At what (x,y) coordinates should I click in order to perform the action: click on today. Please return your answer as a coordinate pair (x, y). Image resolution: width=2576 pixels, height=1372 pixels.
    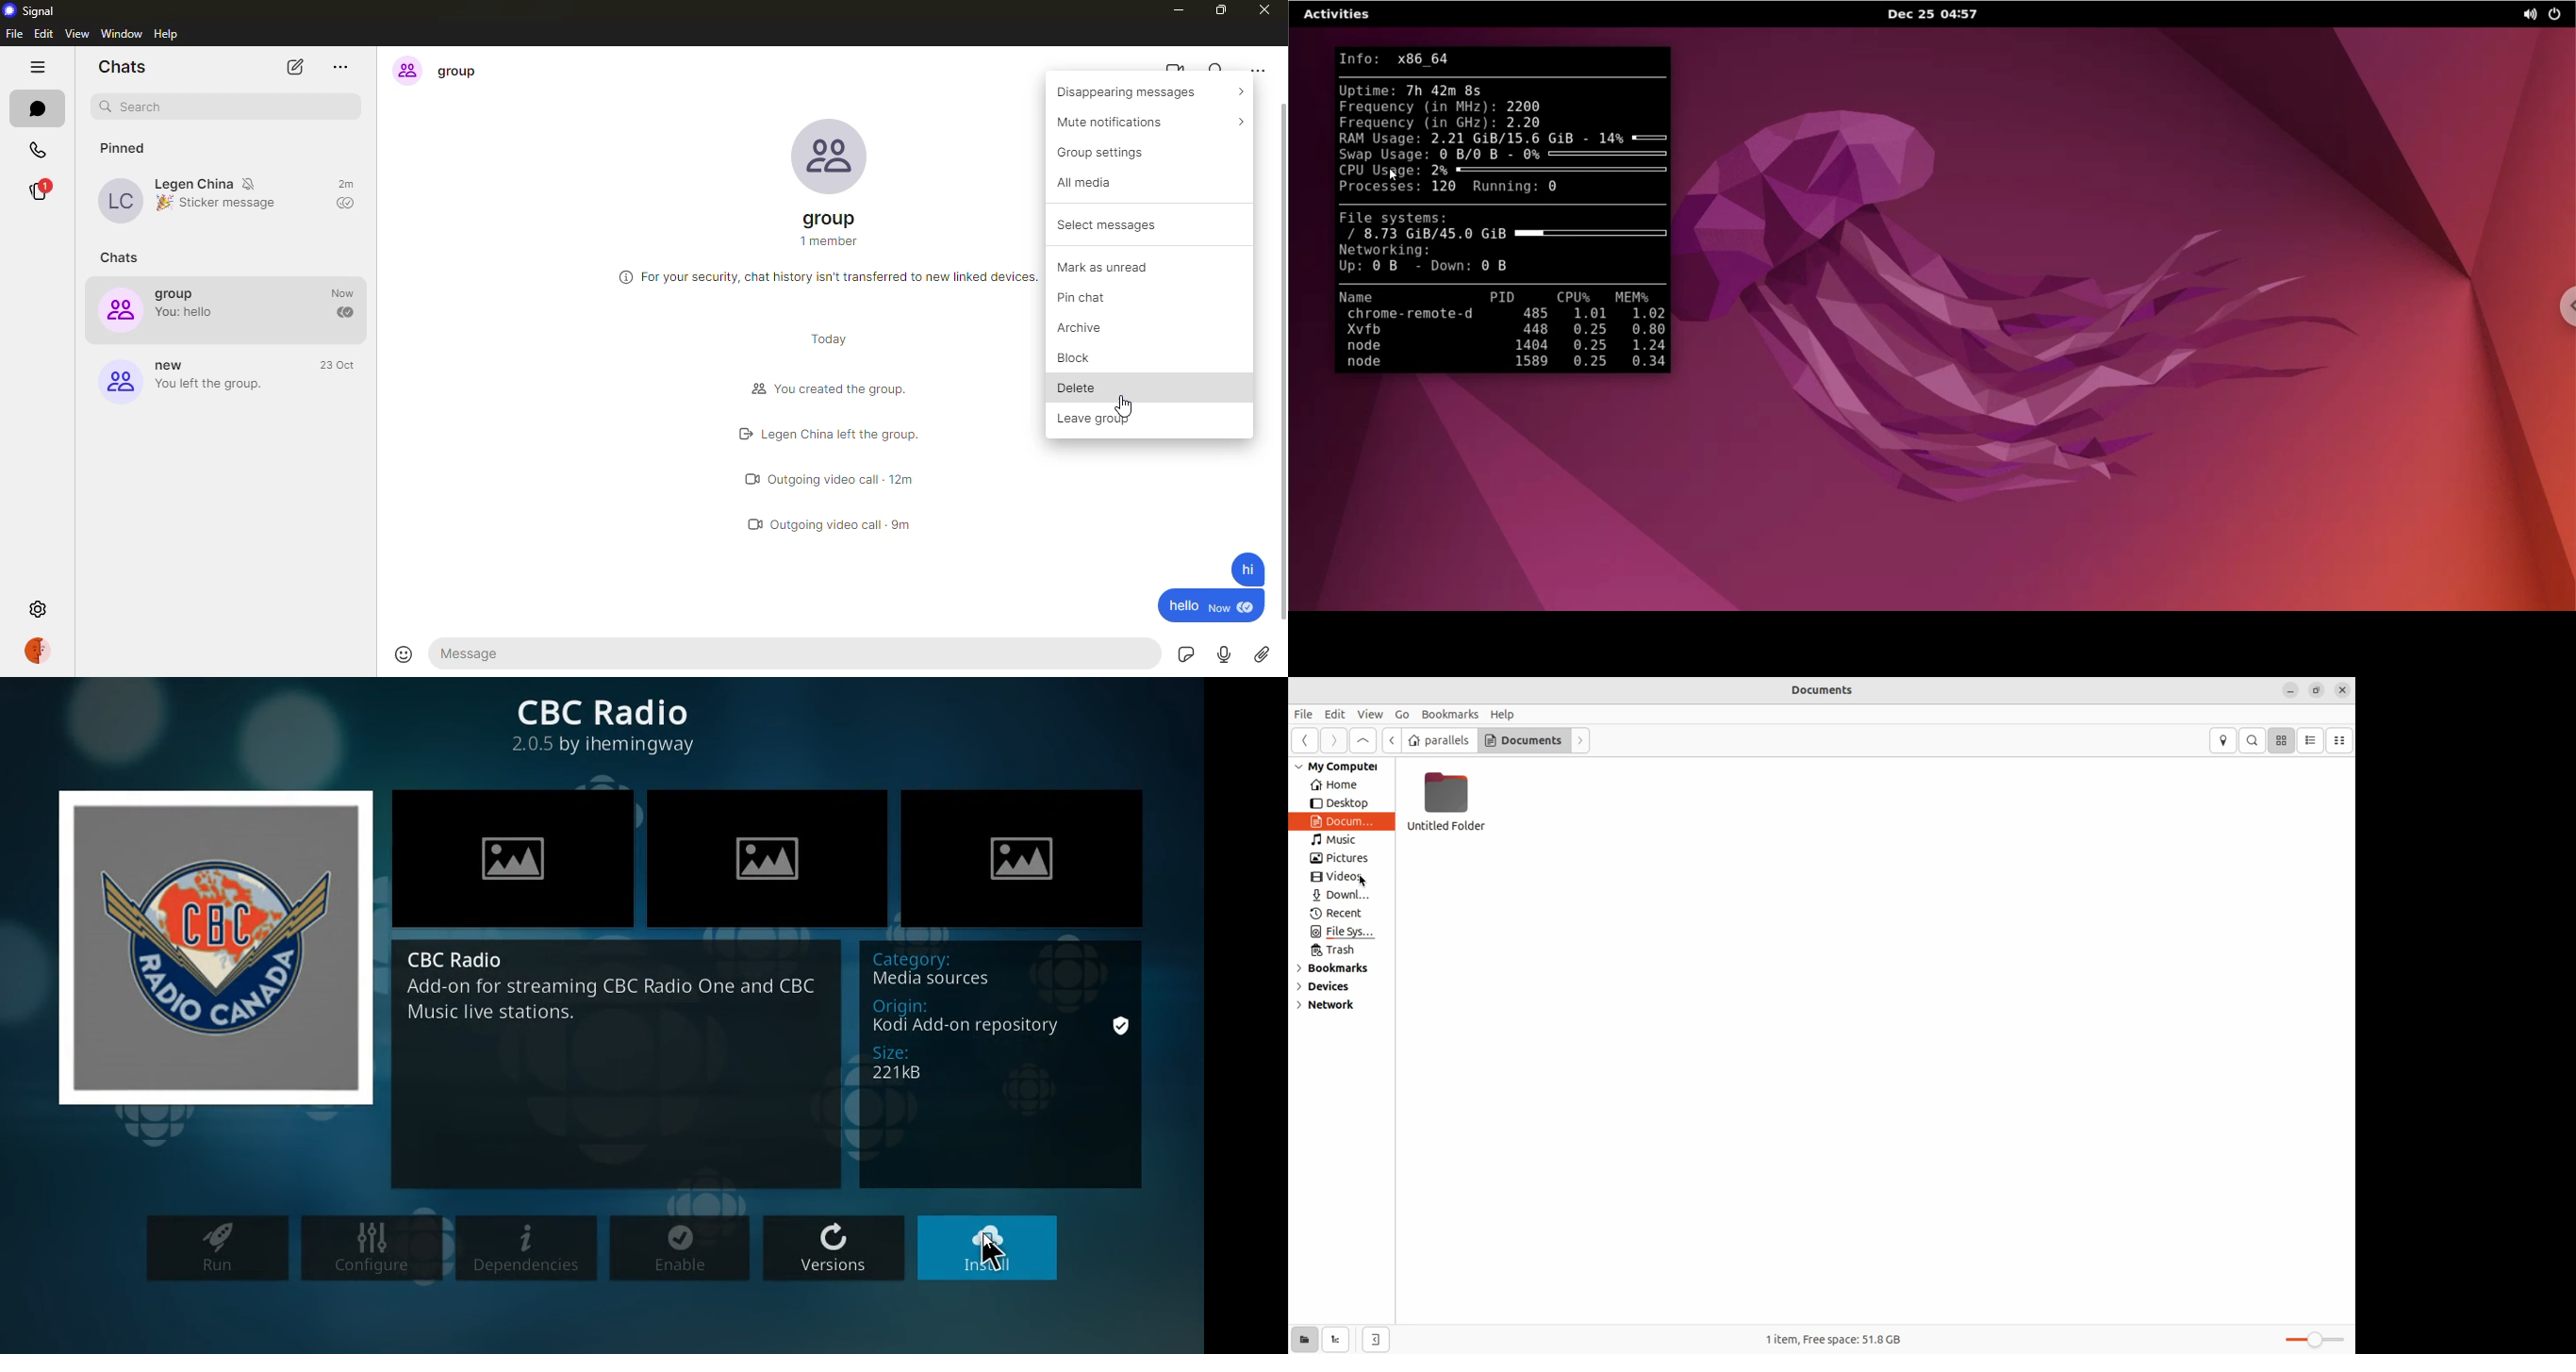
    Looking at the image, I should click on (835, 337).